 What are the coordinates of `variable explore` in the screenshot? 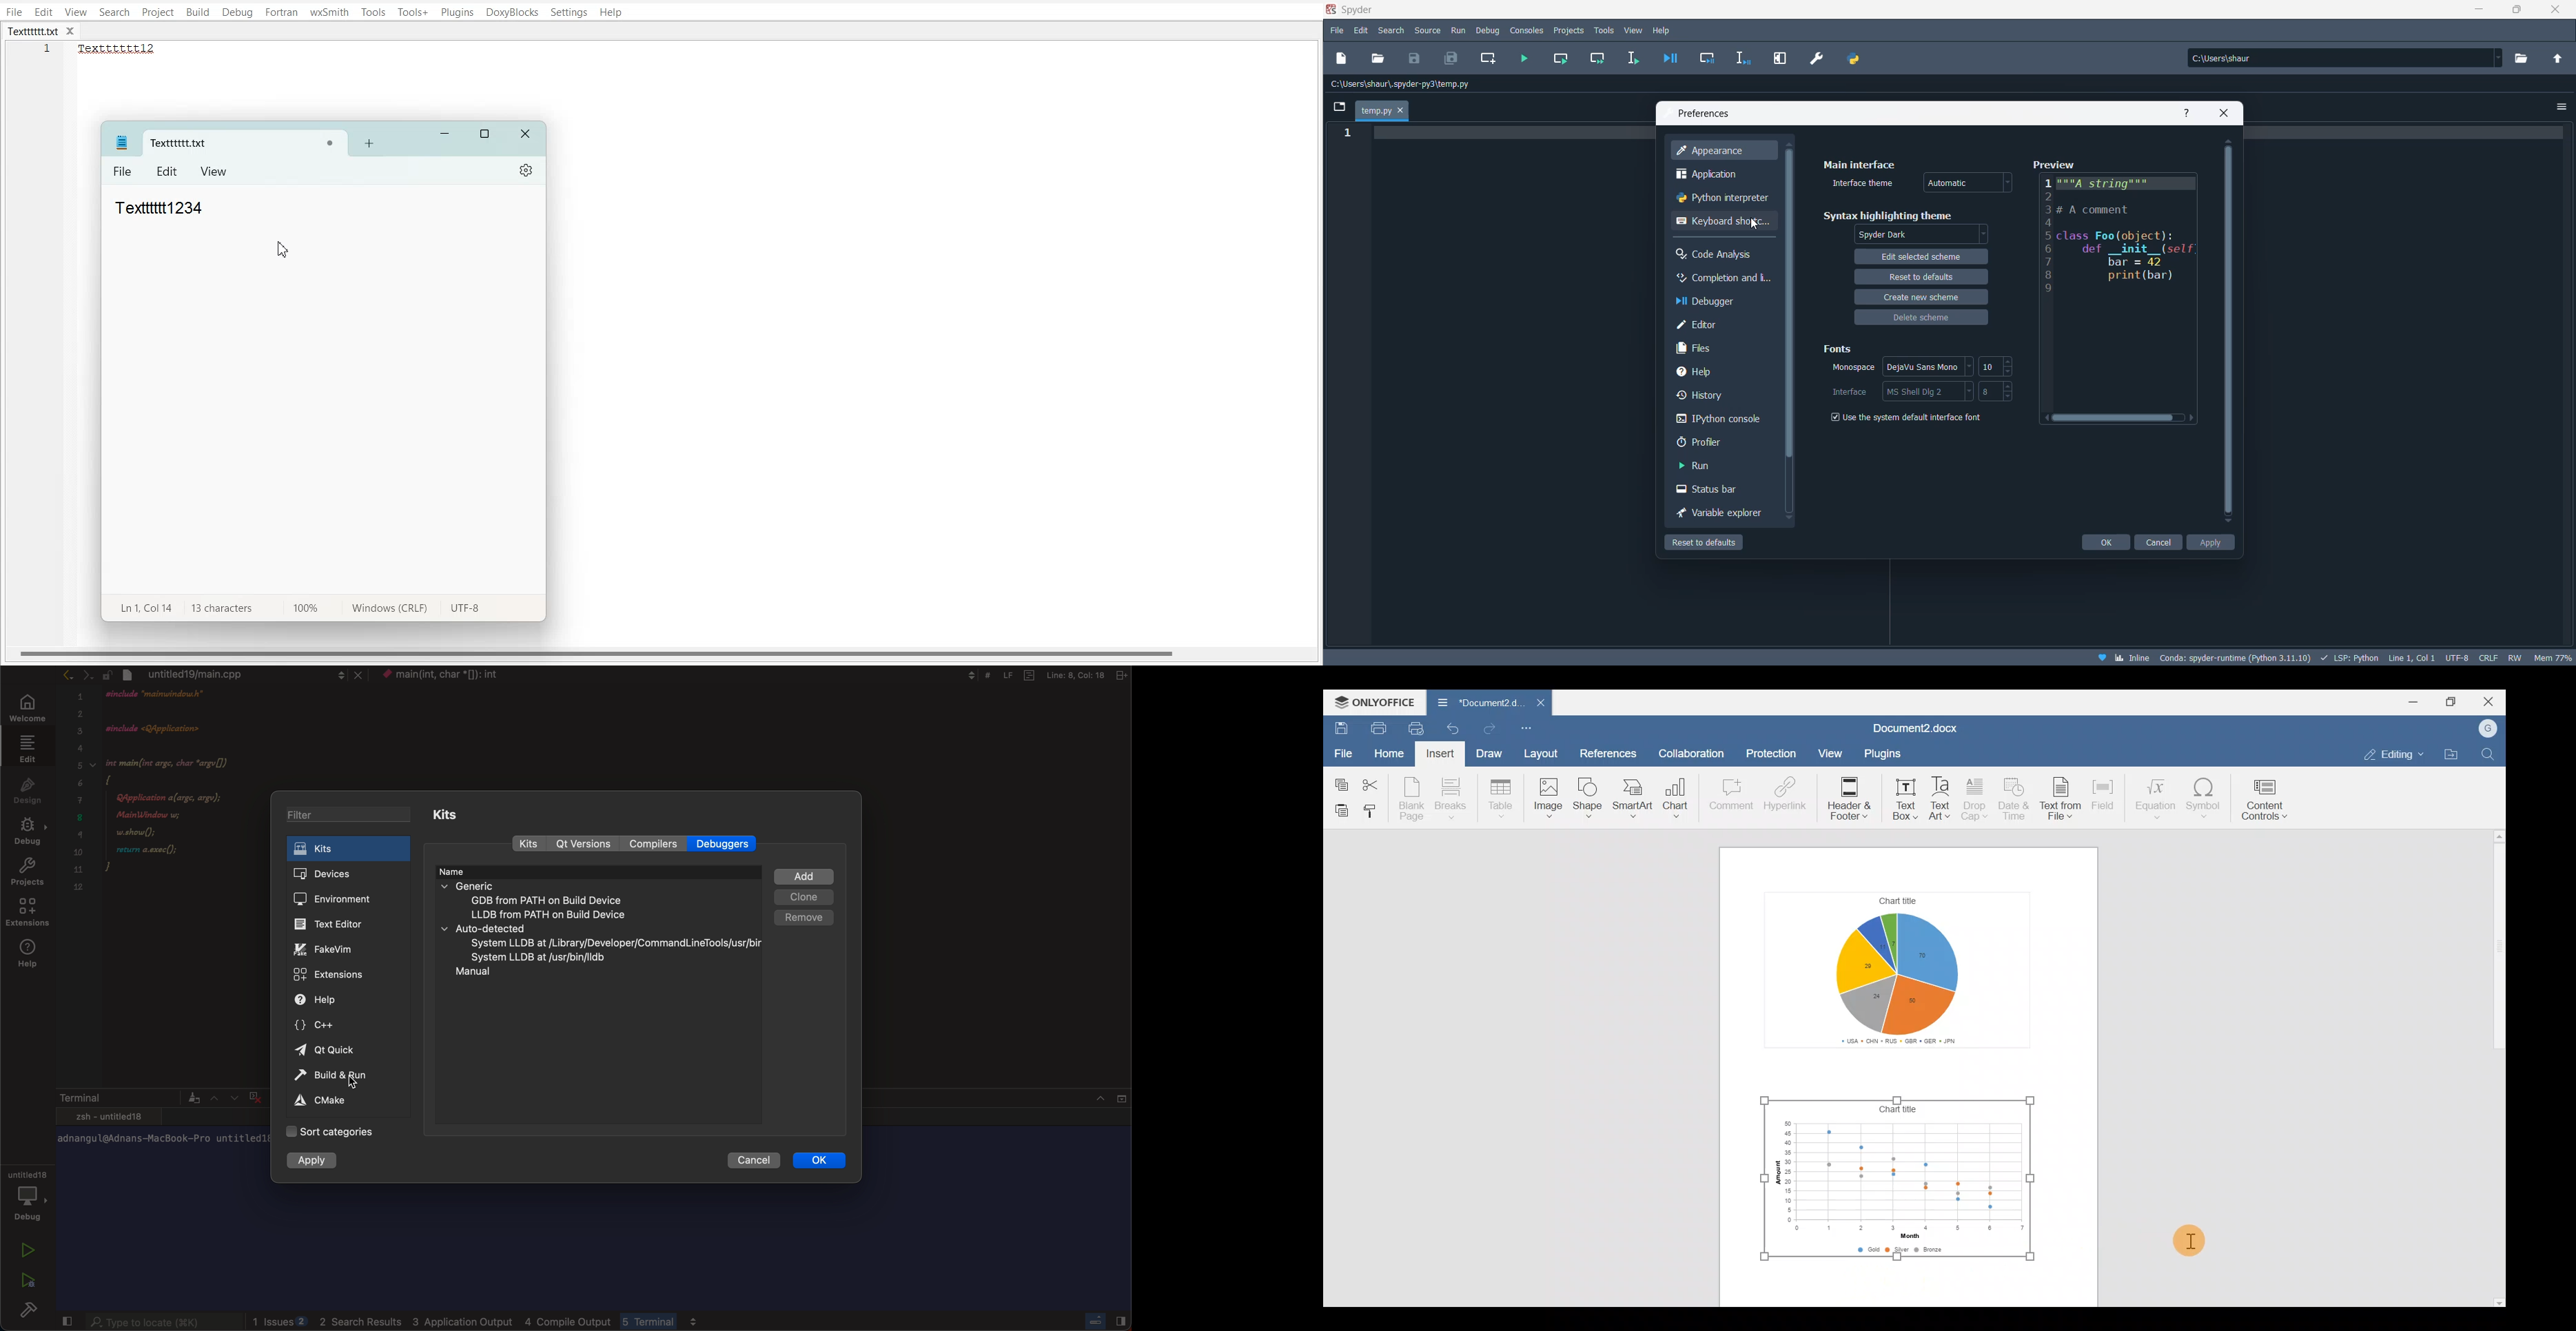 It's located at (1719, 514).